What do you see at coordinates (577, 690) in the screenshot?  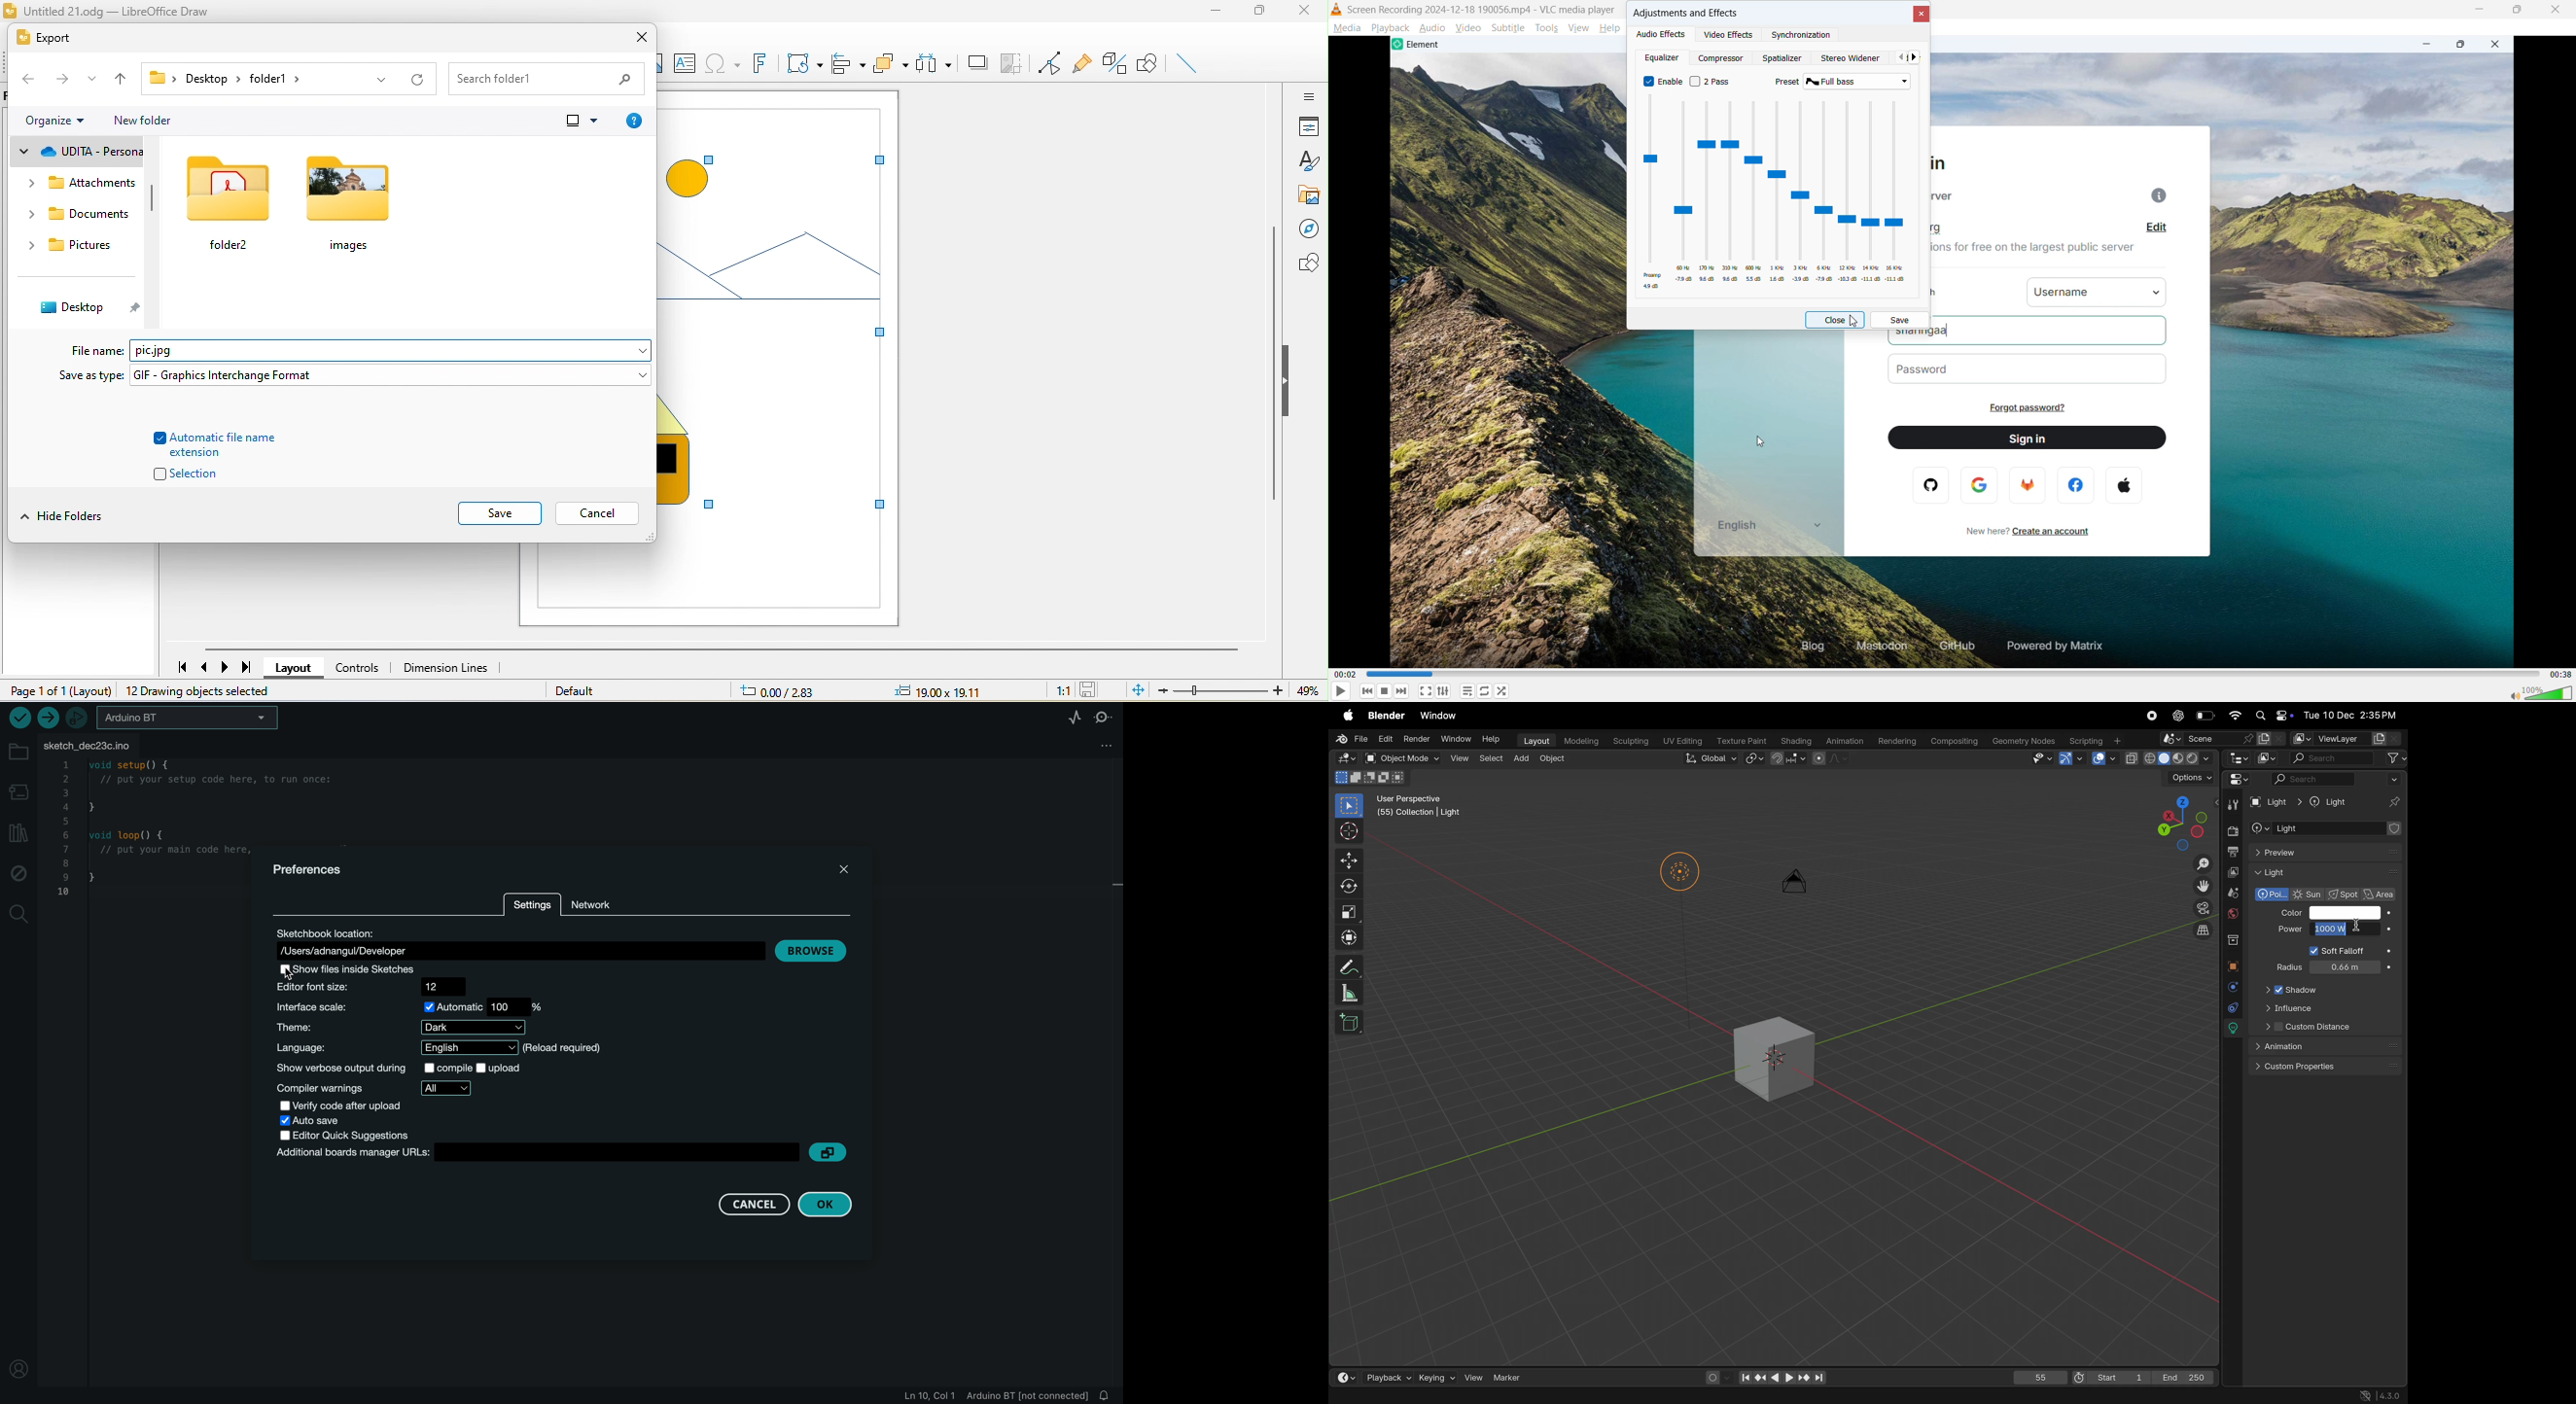 I see `default` at bounding box center [577, 690].